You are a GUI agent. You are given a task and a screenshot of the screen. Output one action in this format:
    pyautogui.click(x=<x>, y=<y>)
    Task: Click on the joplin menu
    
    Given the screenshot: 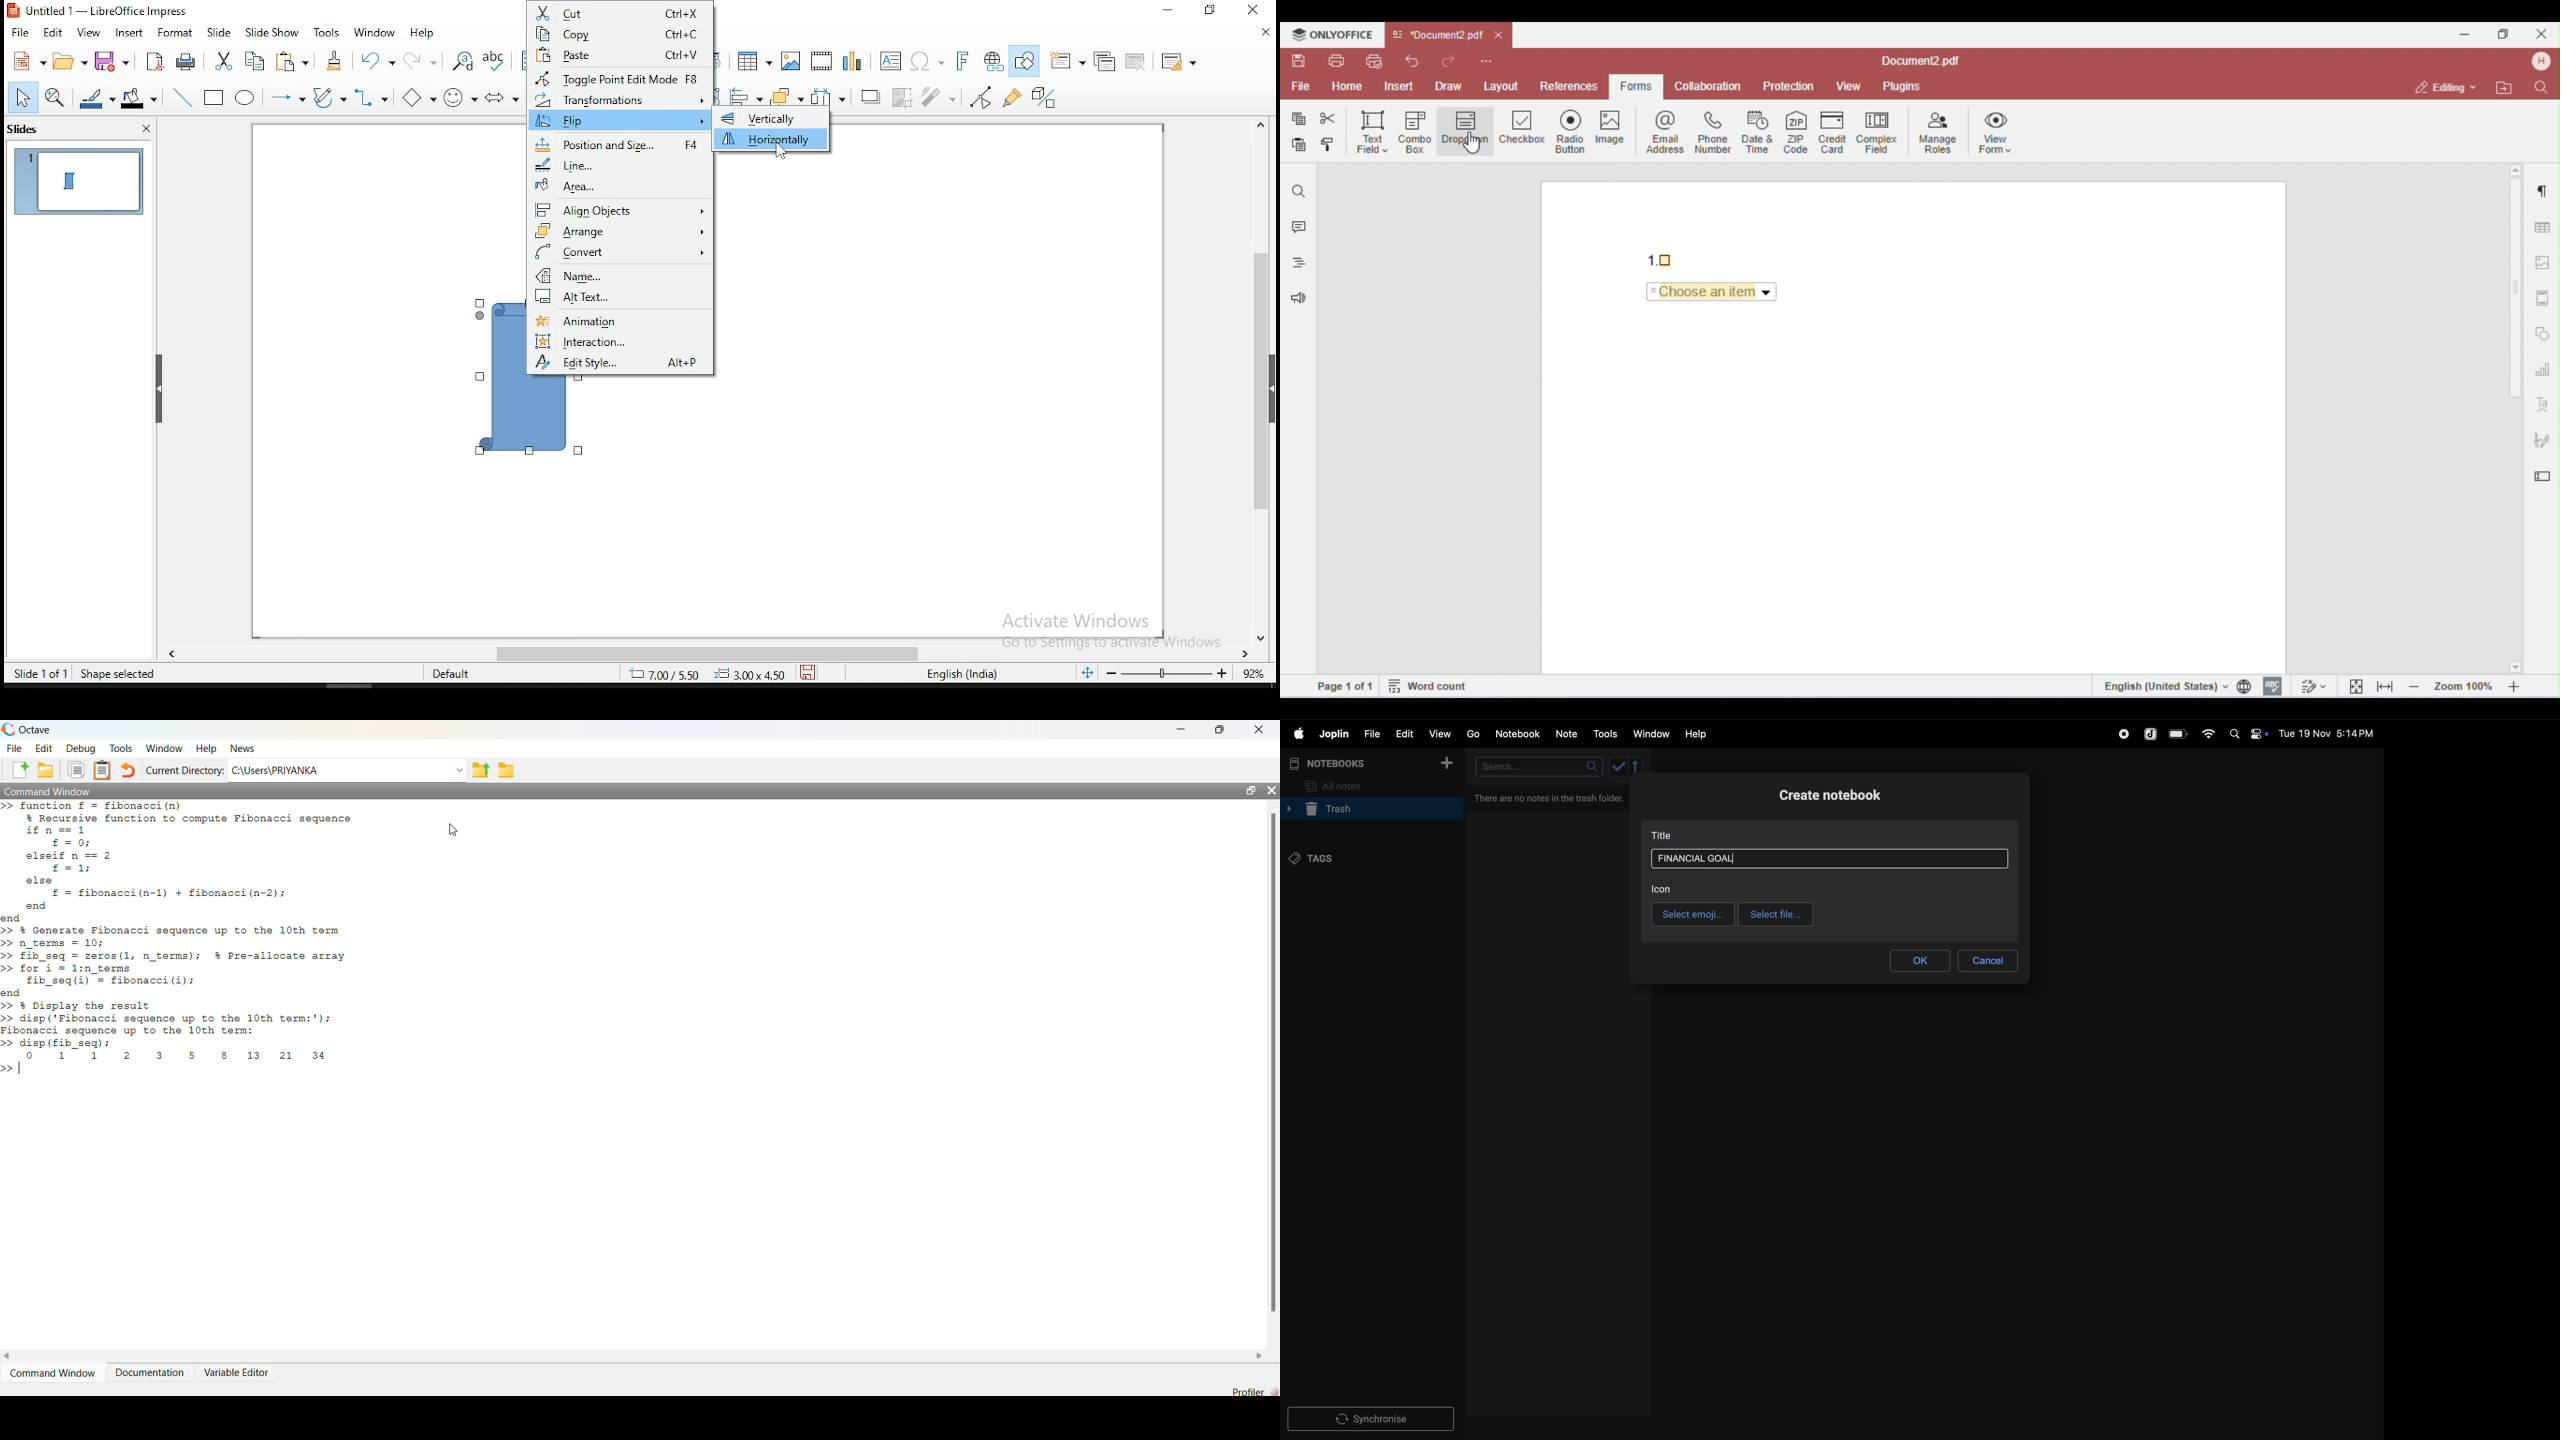 What is the action you would take?
    pyautogui.click(x=1332, y=734)
    